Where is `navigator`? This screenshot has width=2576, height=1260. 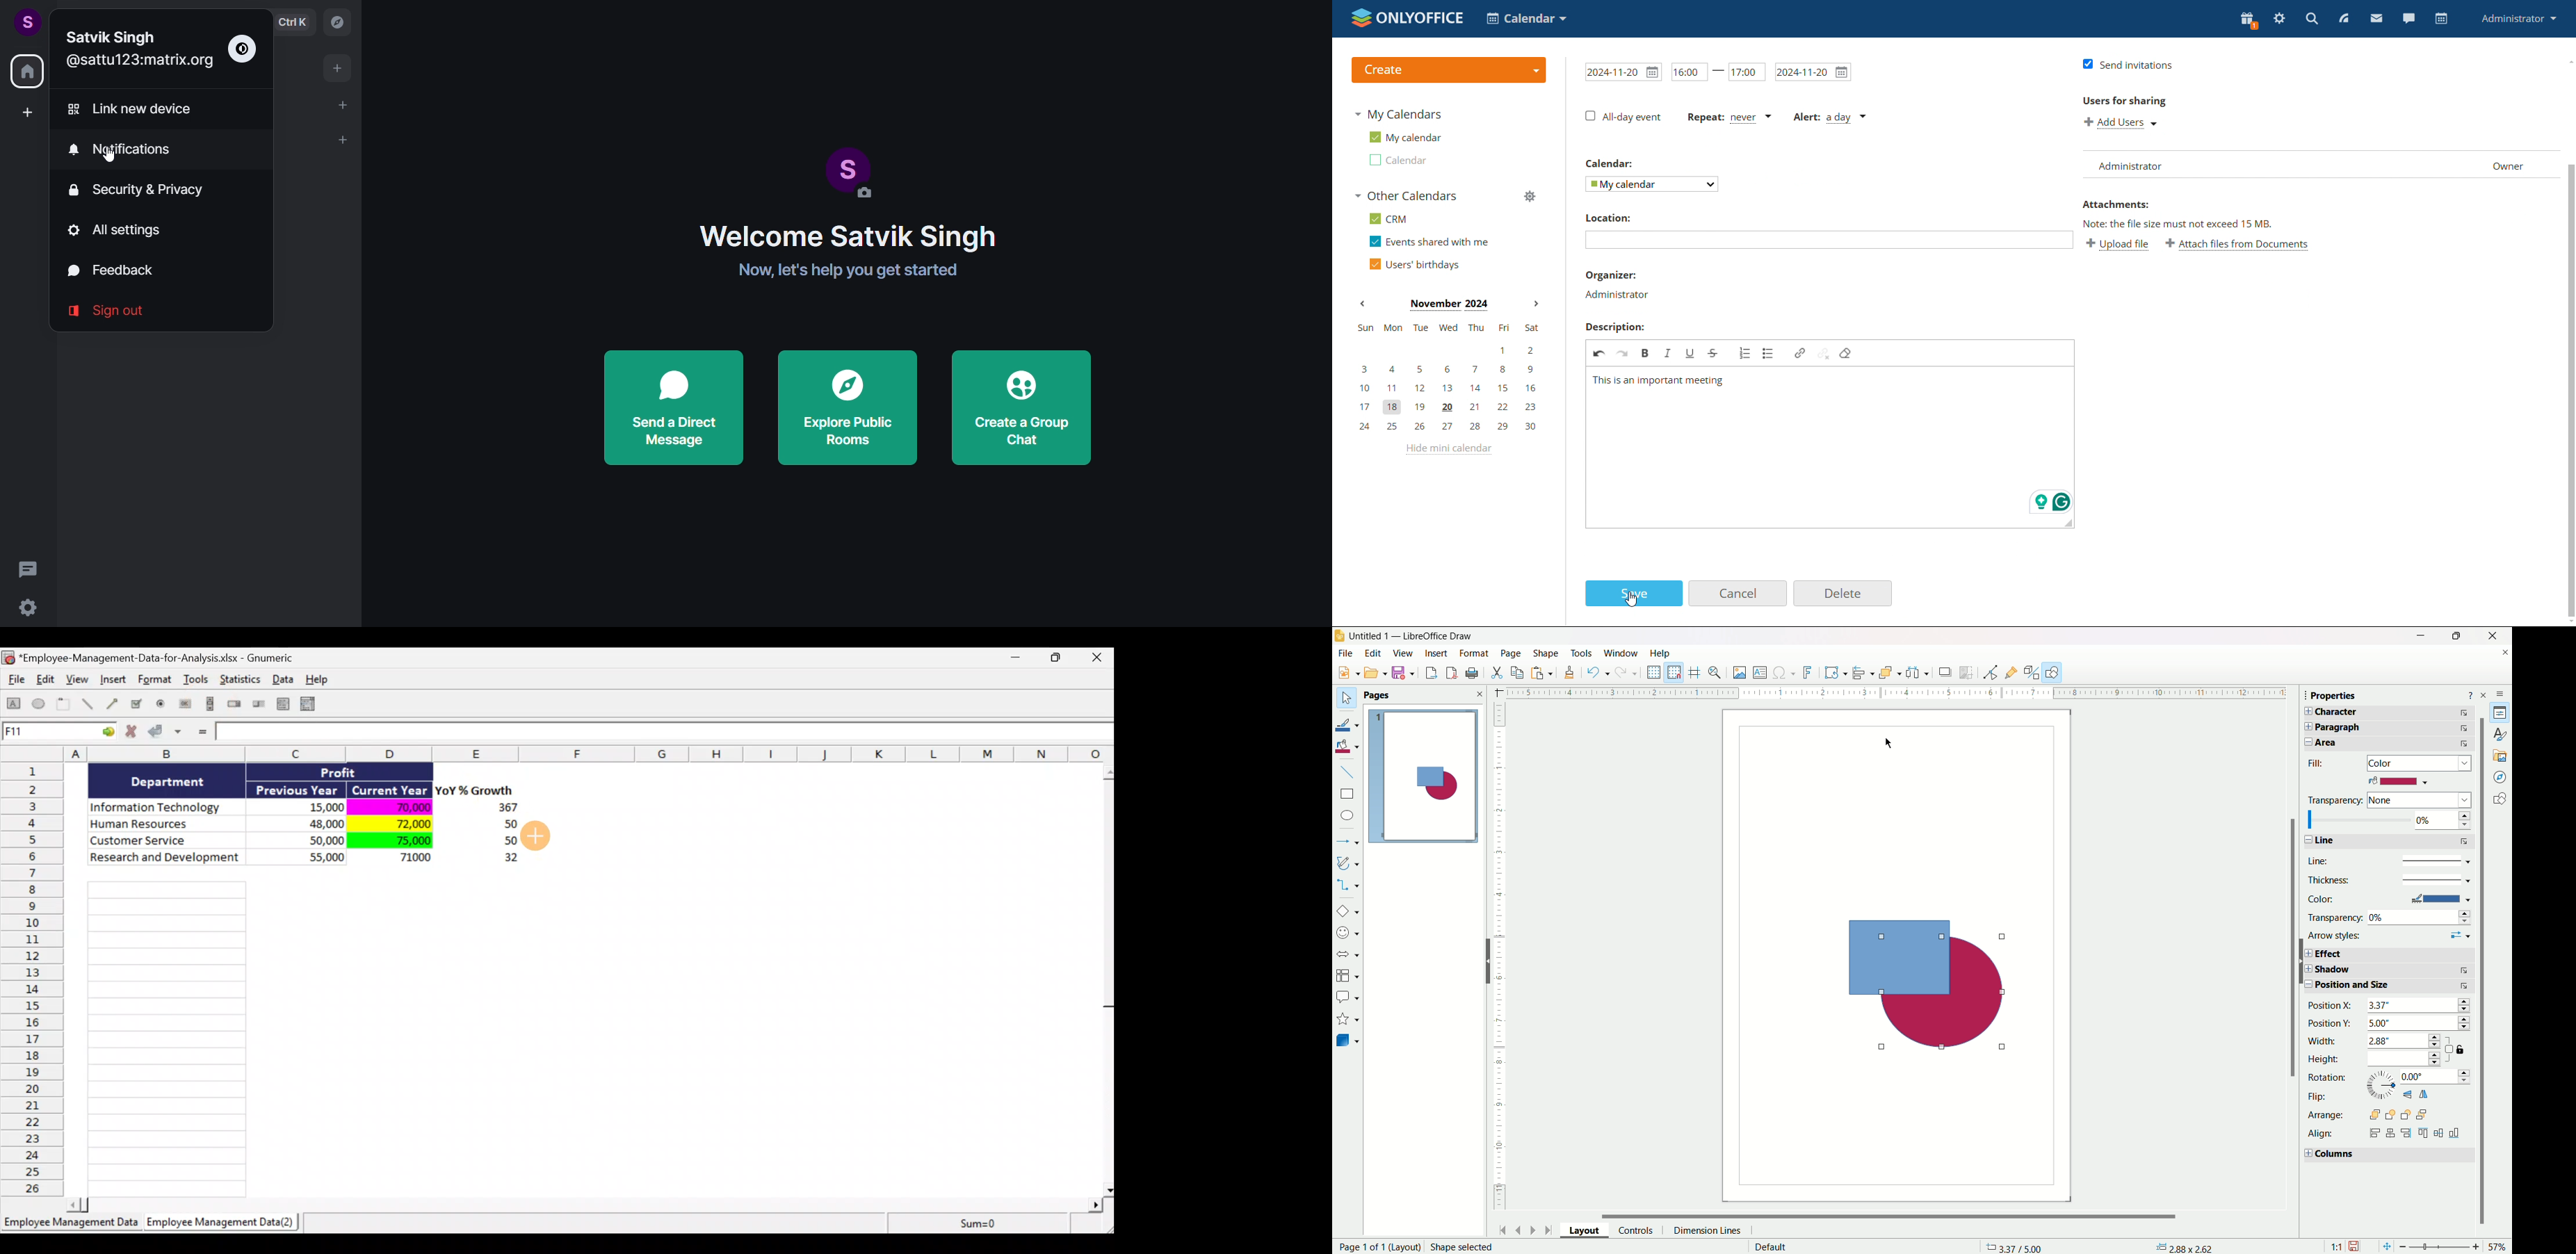 navigator is located at coordinates (2501, 776).